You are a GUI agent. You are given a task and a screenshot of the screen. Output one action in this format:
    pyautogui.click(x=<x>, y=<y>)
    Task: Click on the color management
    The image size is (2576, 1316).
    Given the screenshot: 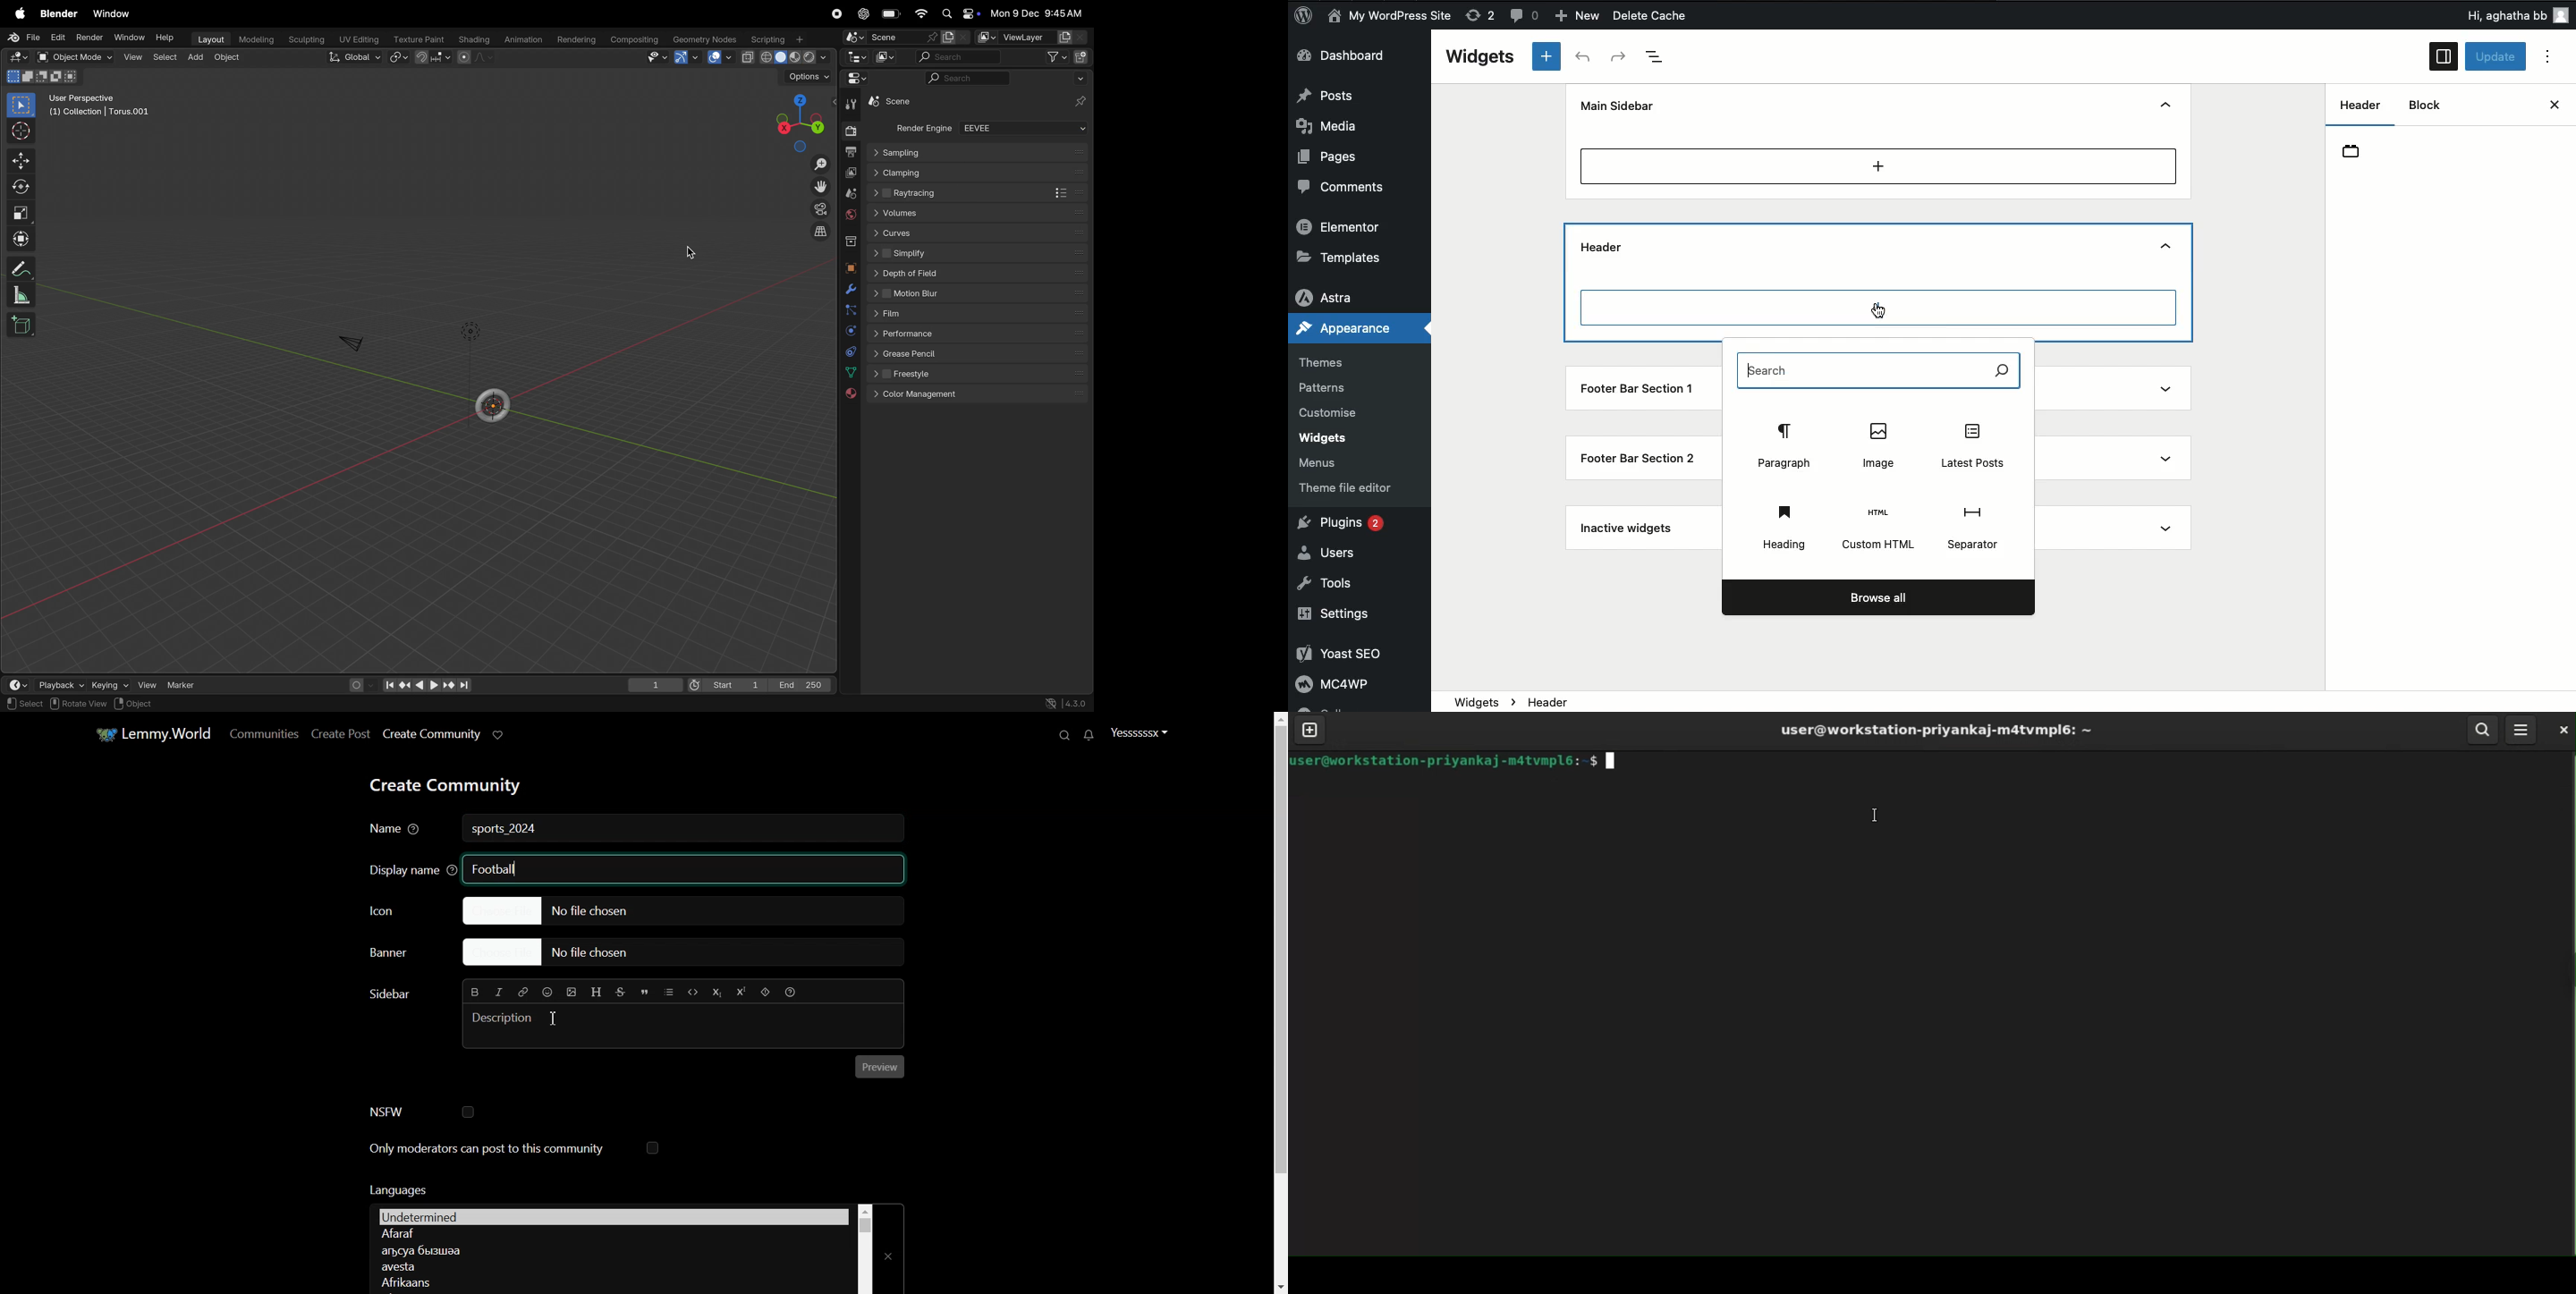 What is the action you would take?
    pyautogui.click(x=983, y=395)
    